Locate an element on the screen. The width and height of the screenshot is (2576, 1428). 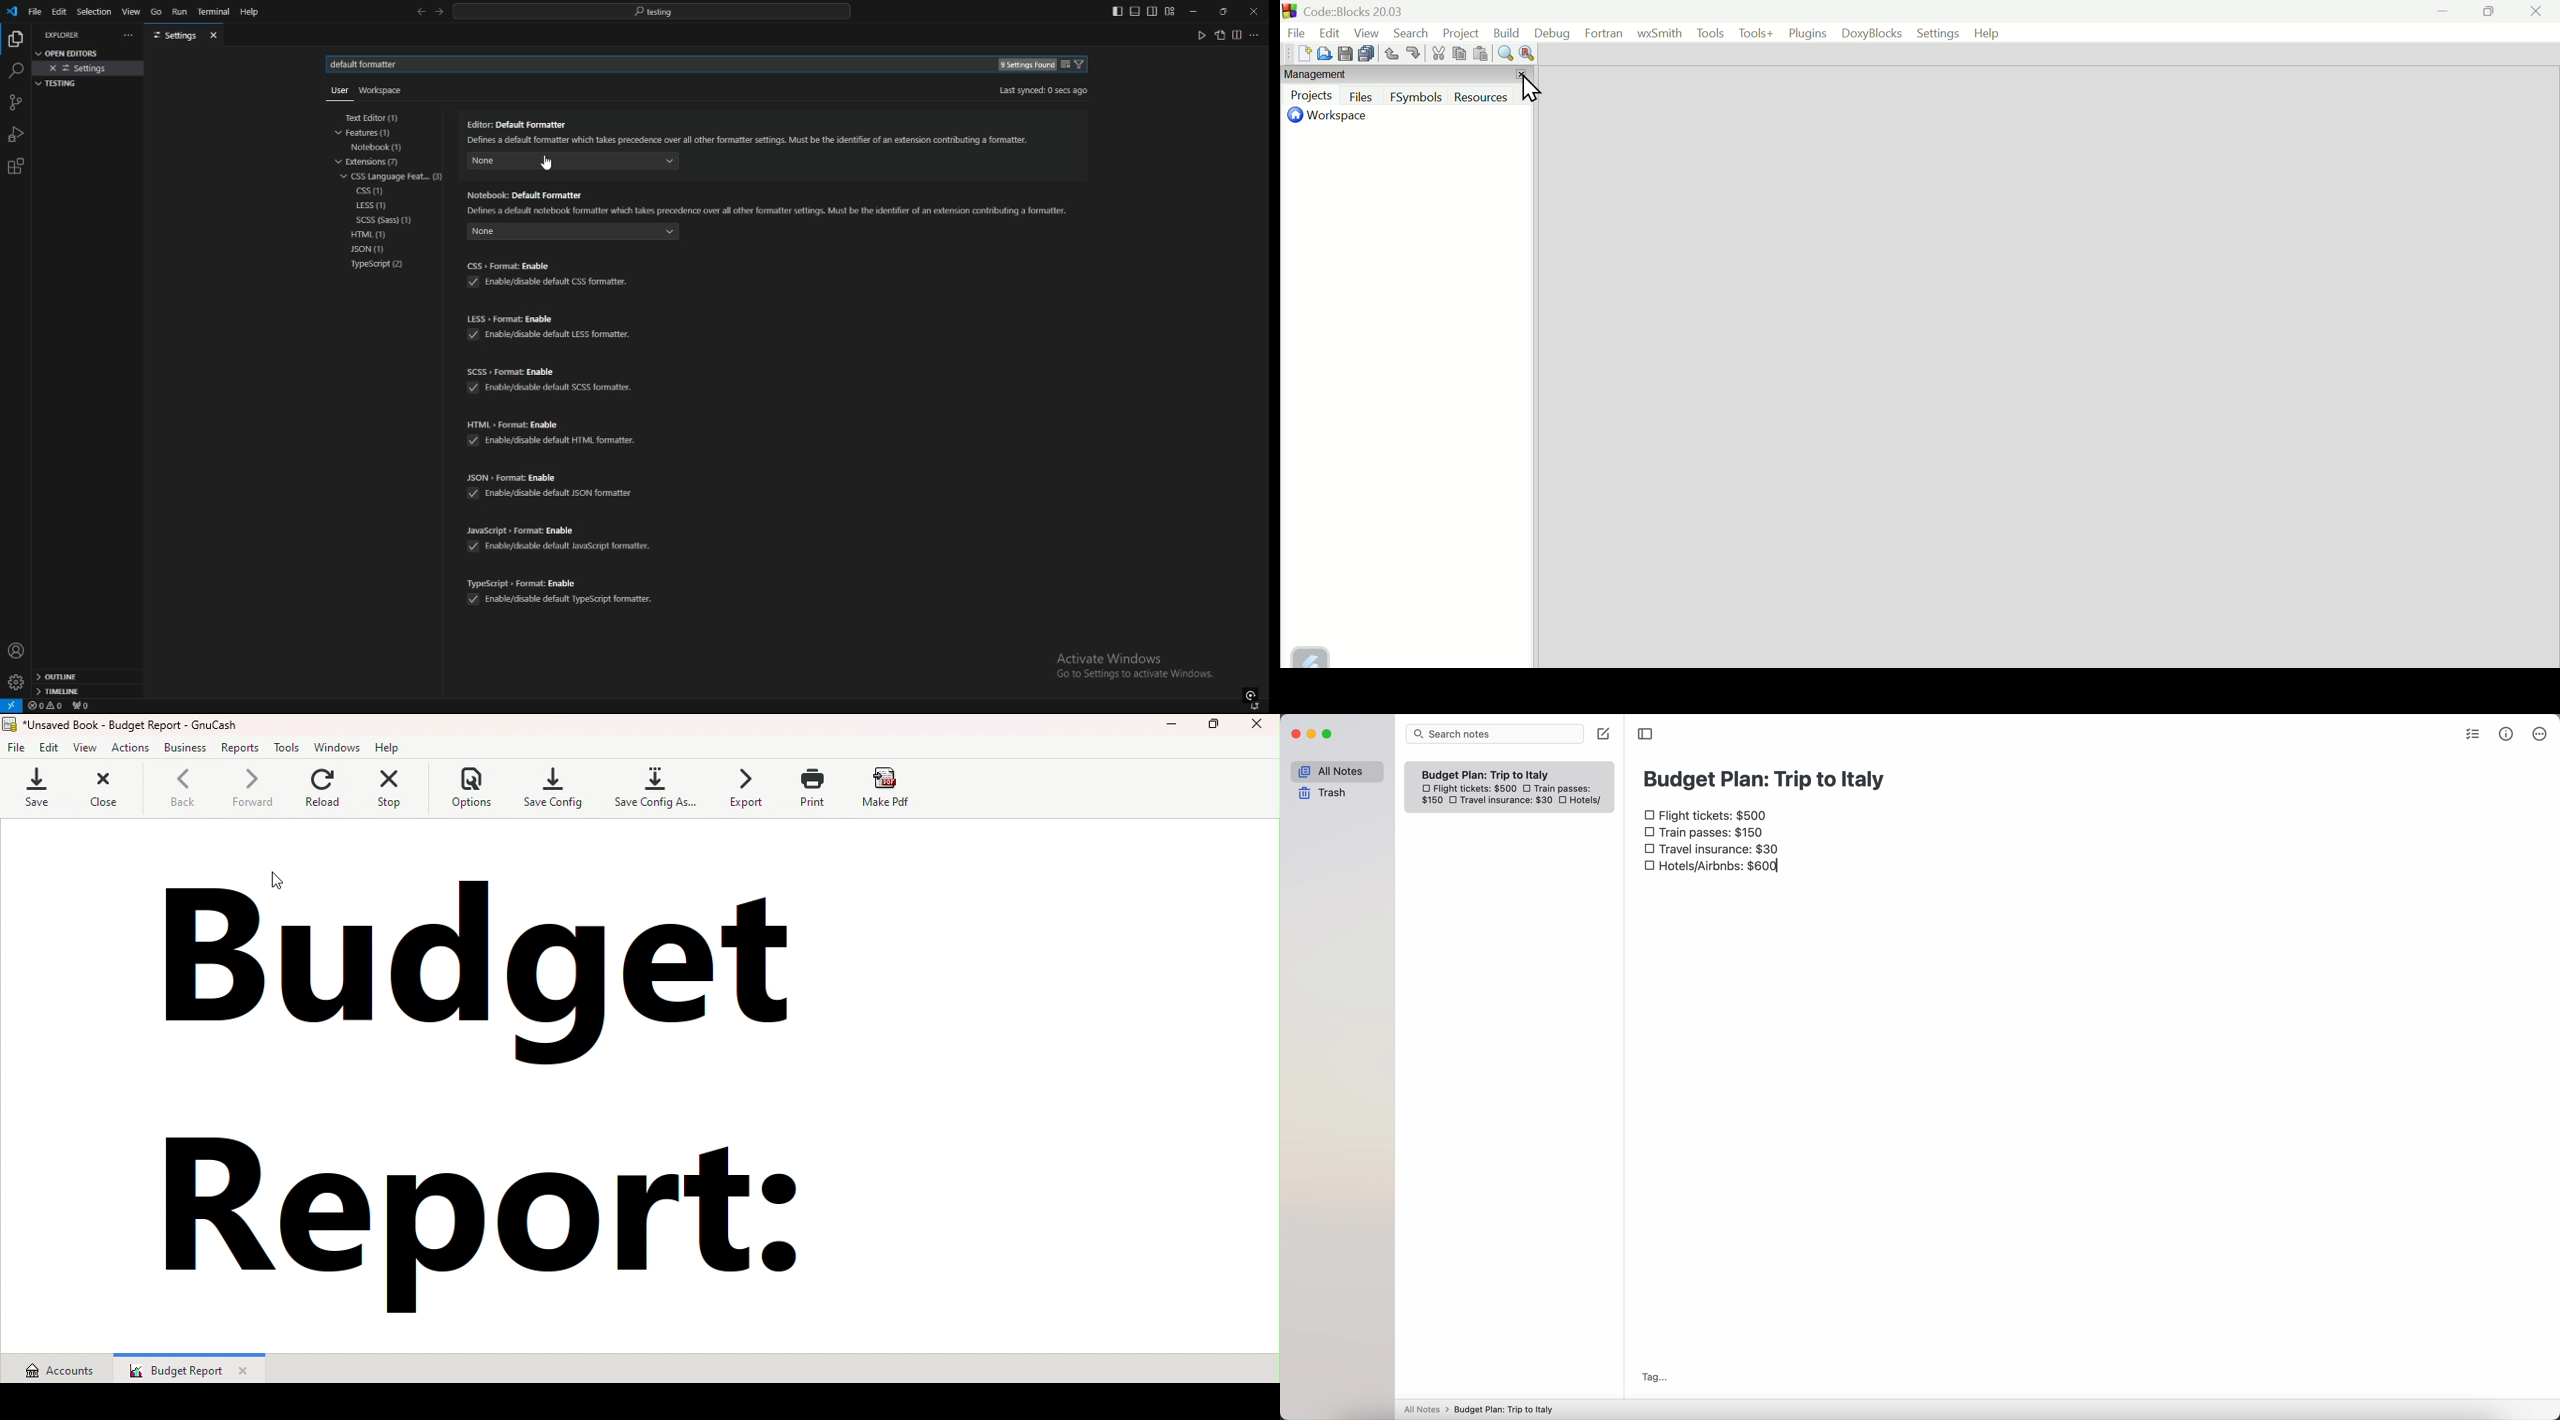
train passes is located at coordinates (1563, 787).